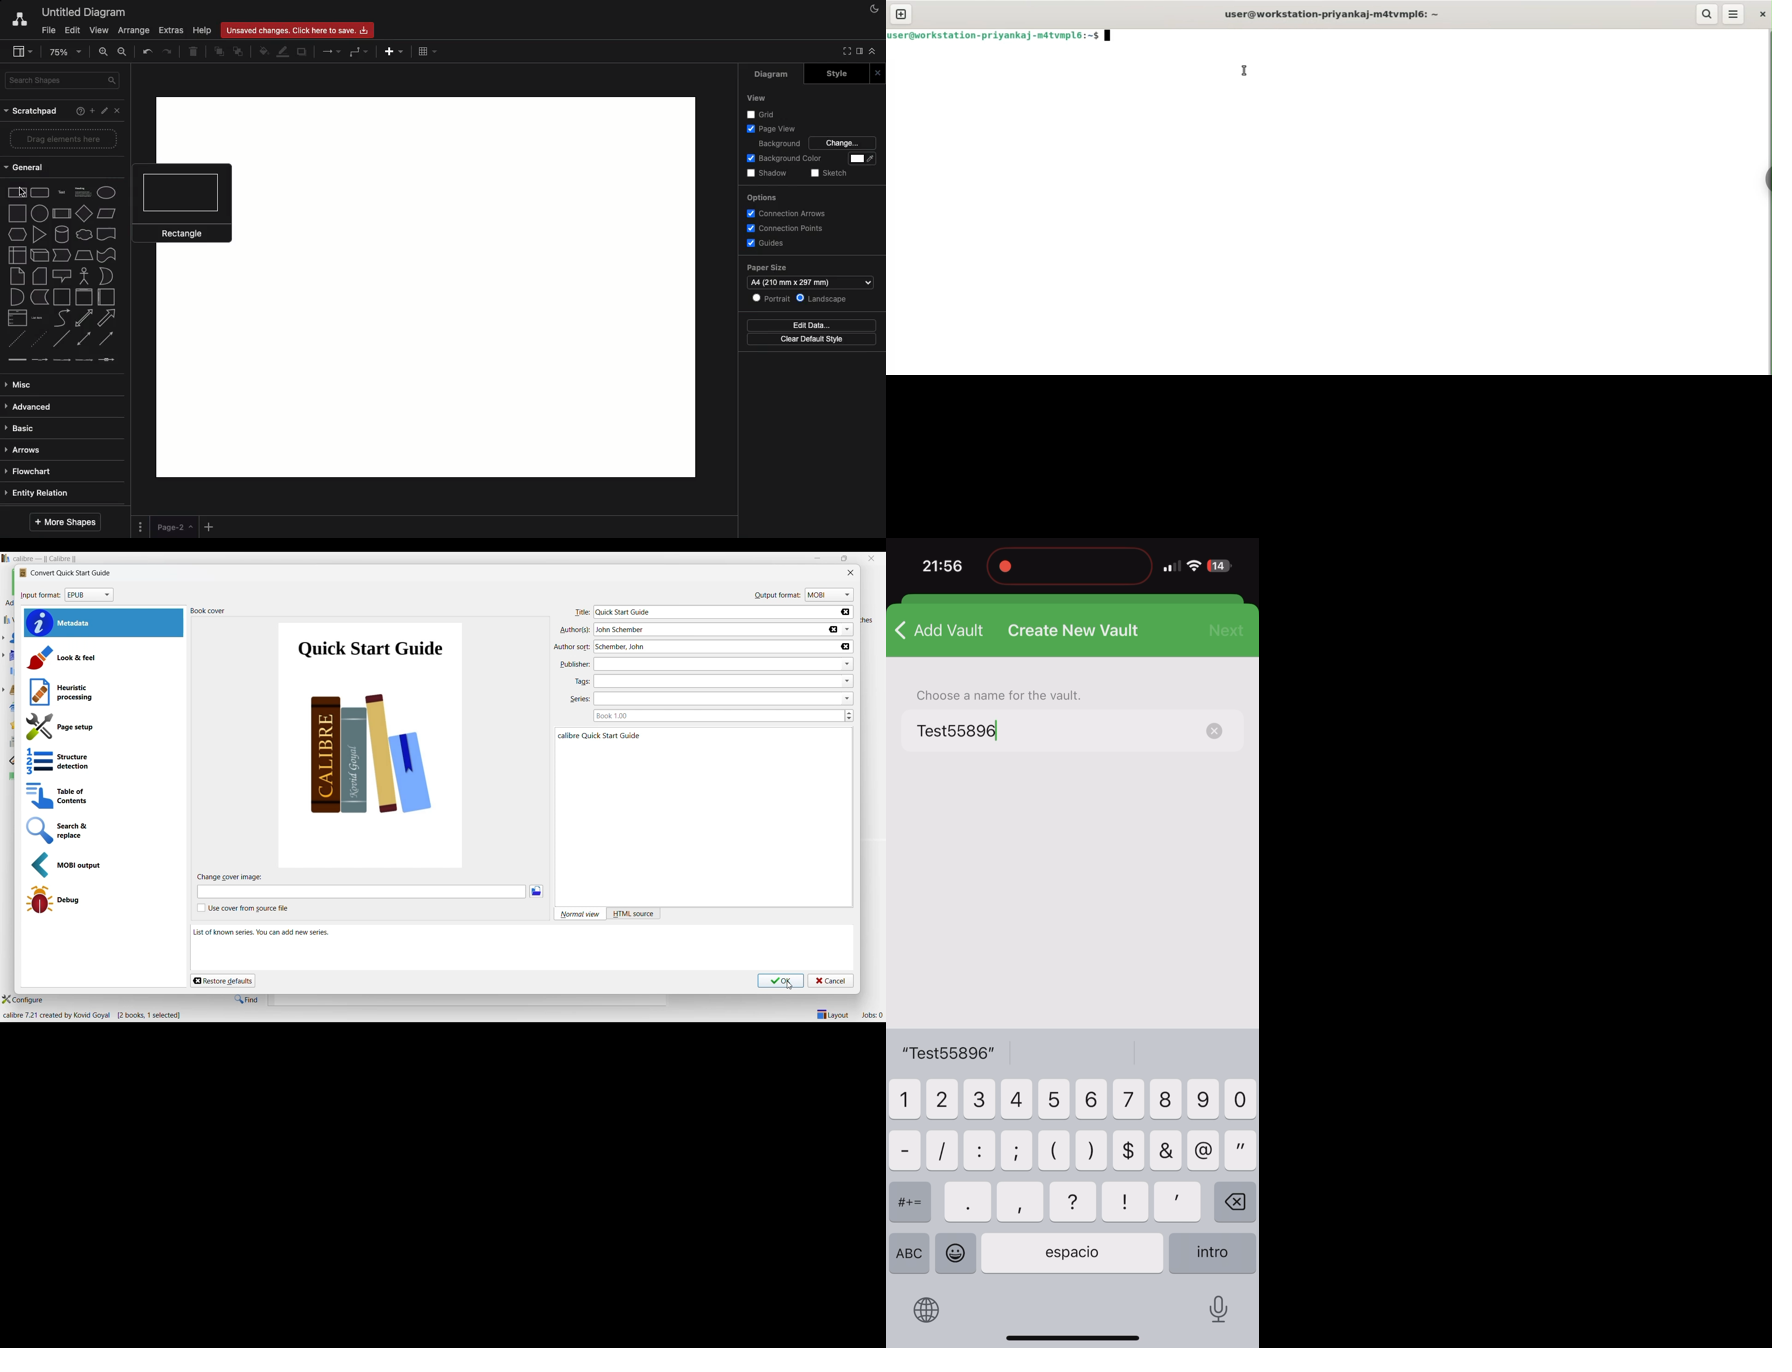 This screenshot has width=1792, height=1372. I want to click on Logo and name of current window, so click(65, 573).